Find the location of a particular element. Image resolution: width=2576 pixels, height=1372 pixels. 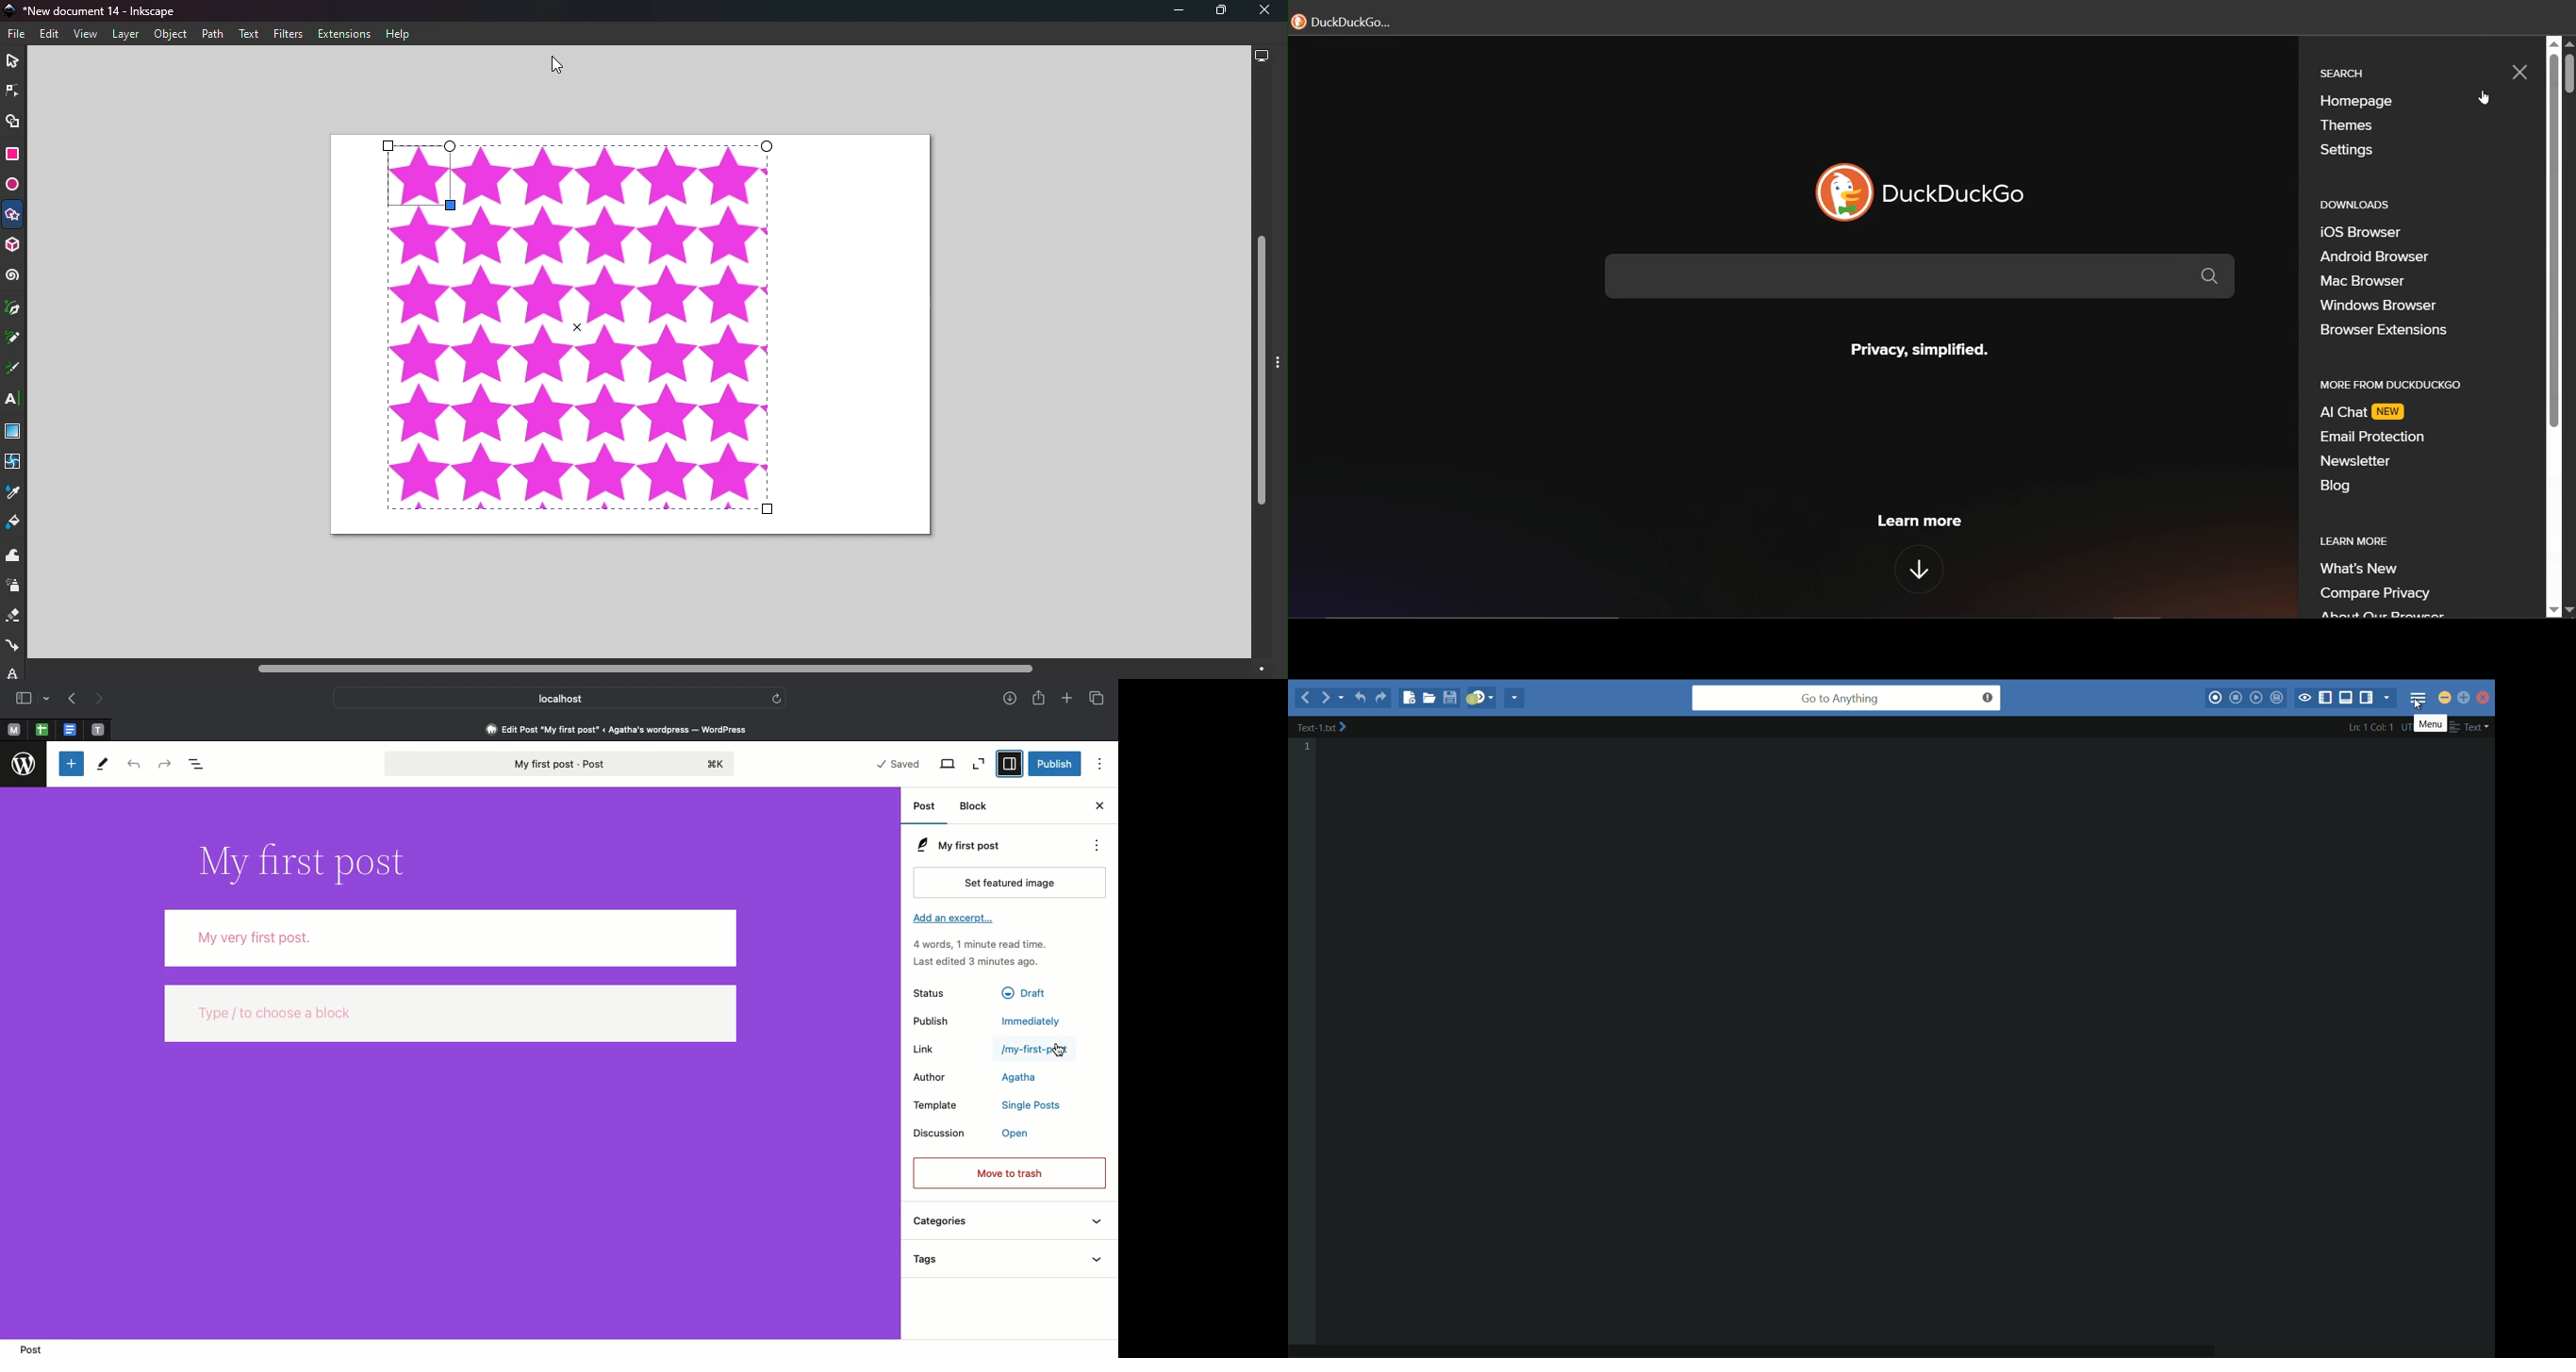

learn more is located at coordinates (1917, 522).